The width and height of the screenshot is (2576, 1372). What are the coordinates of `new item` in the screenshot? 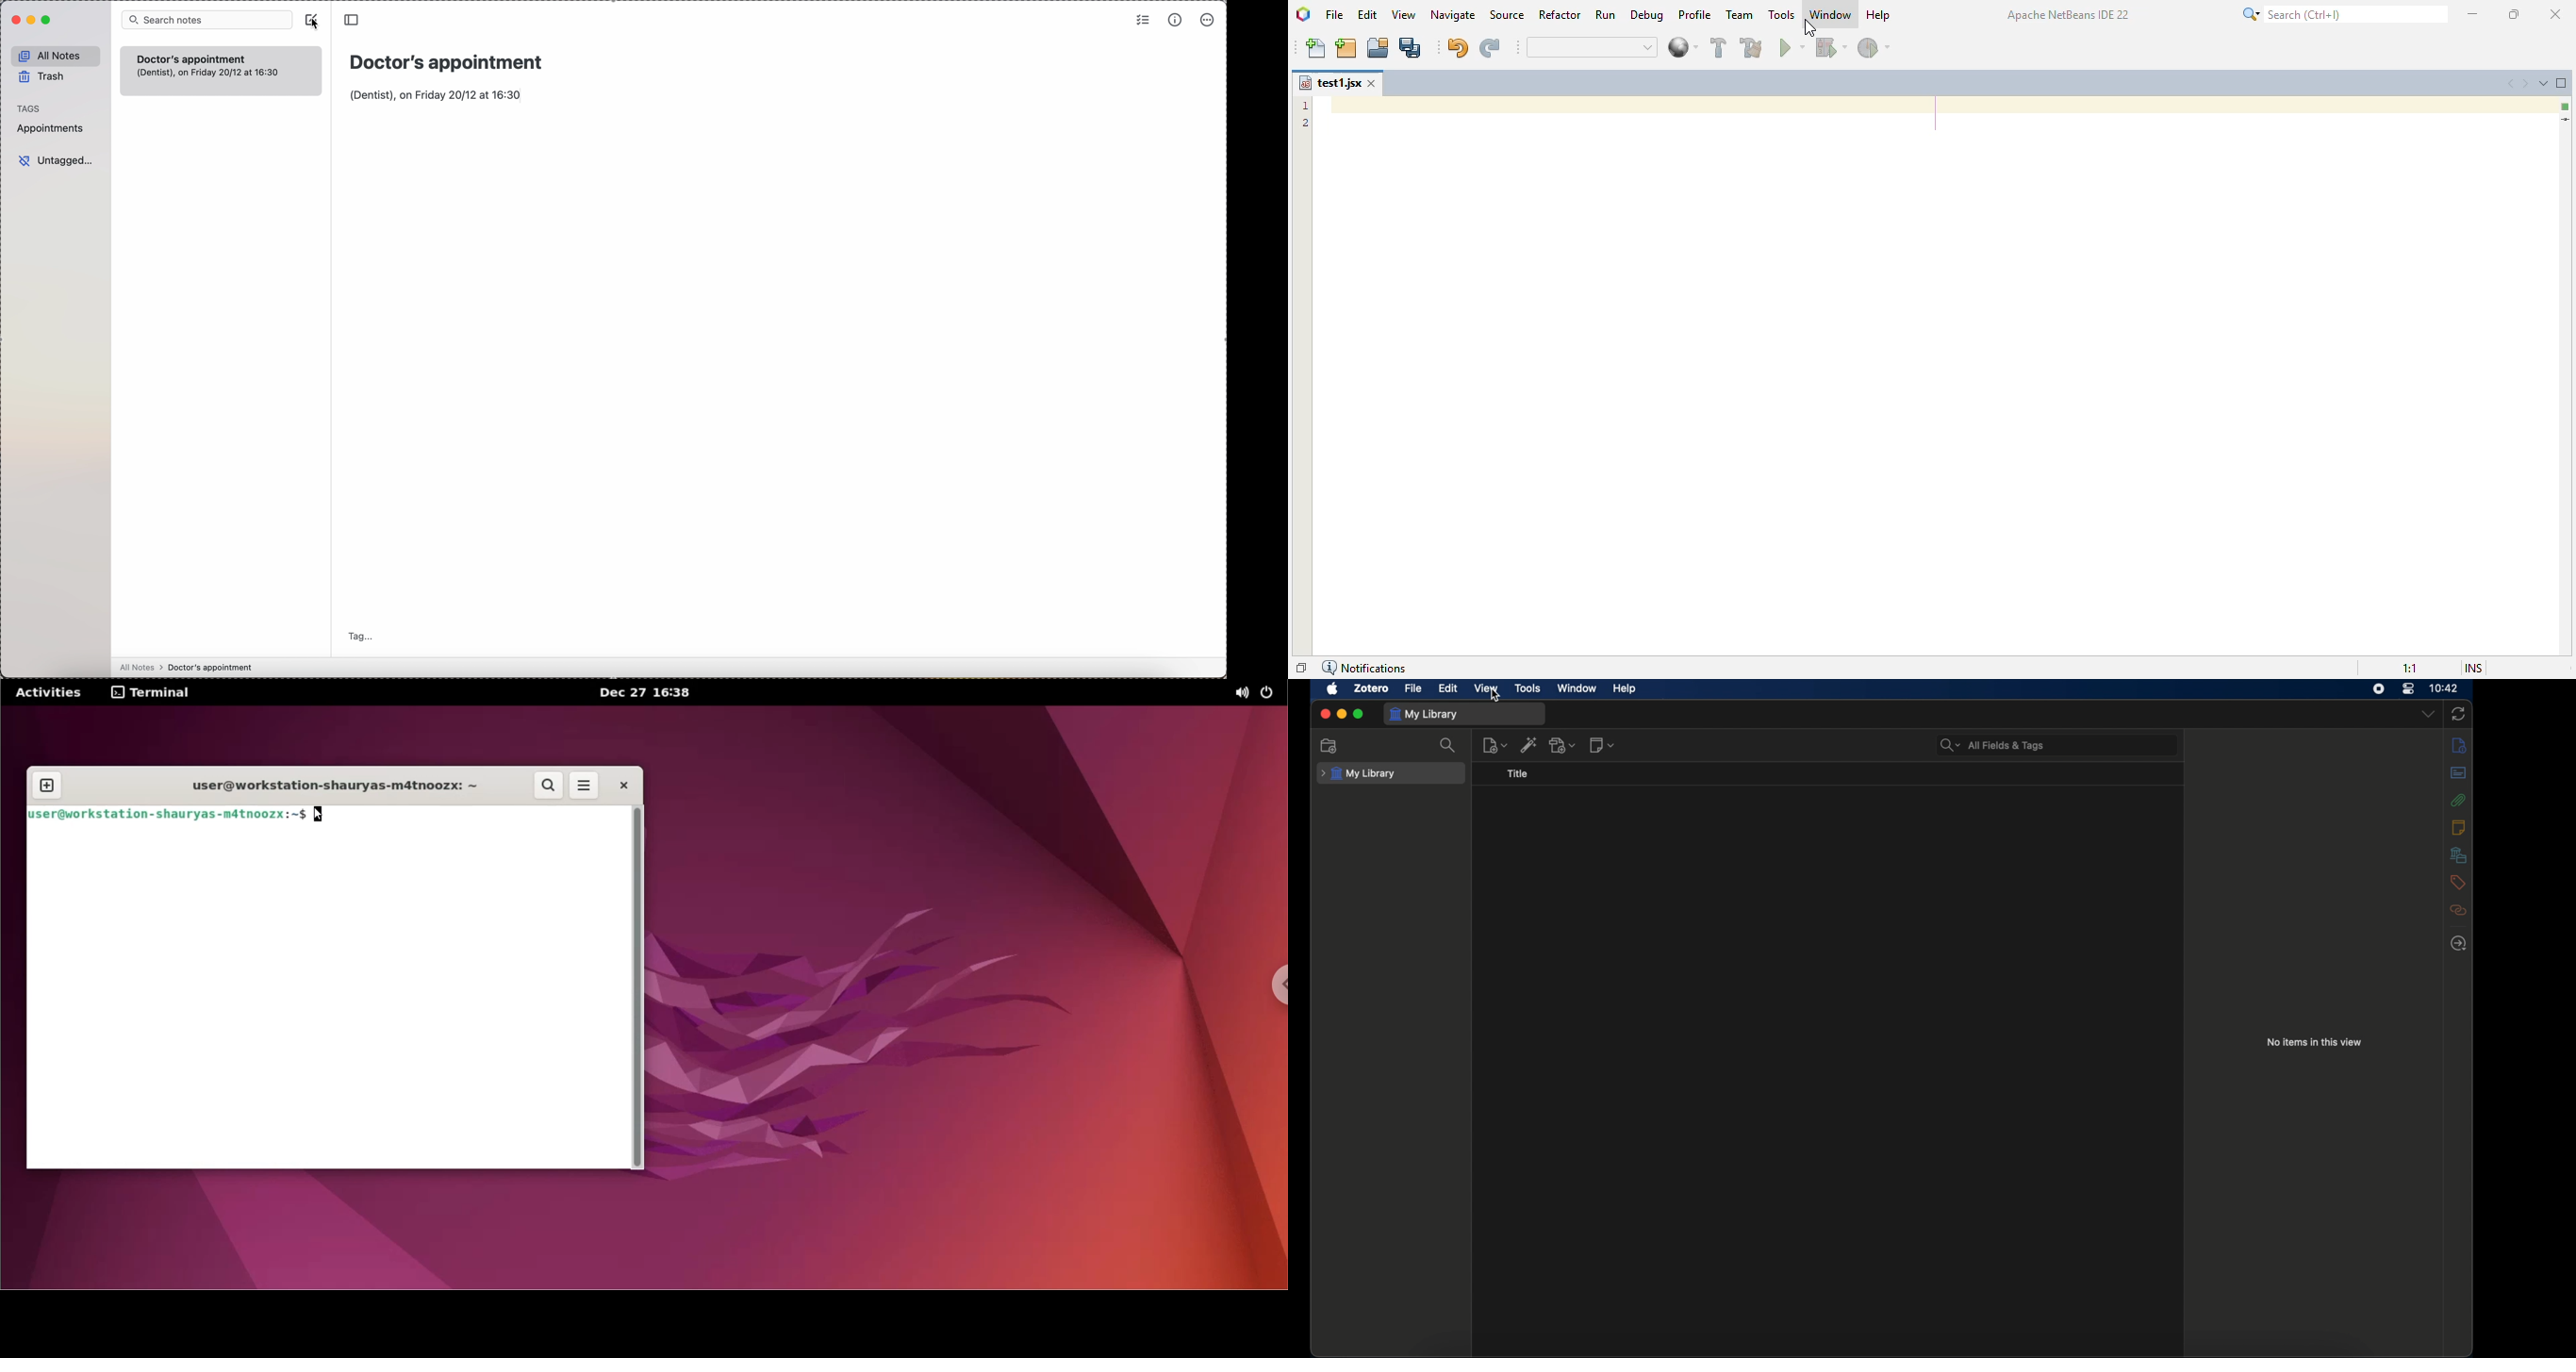 It's located at (1495, 745).